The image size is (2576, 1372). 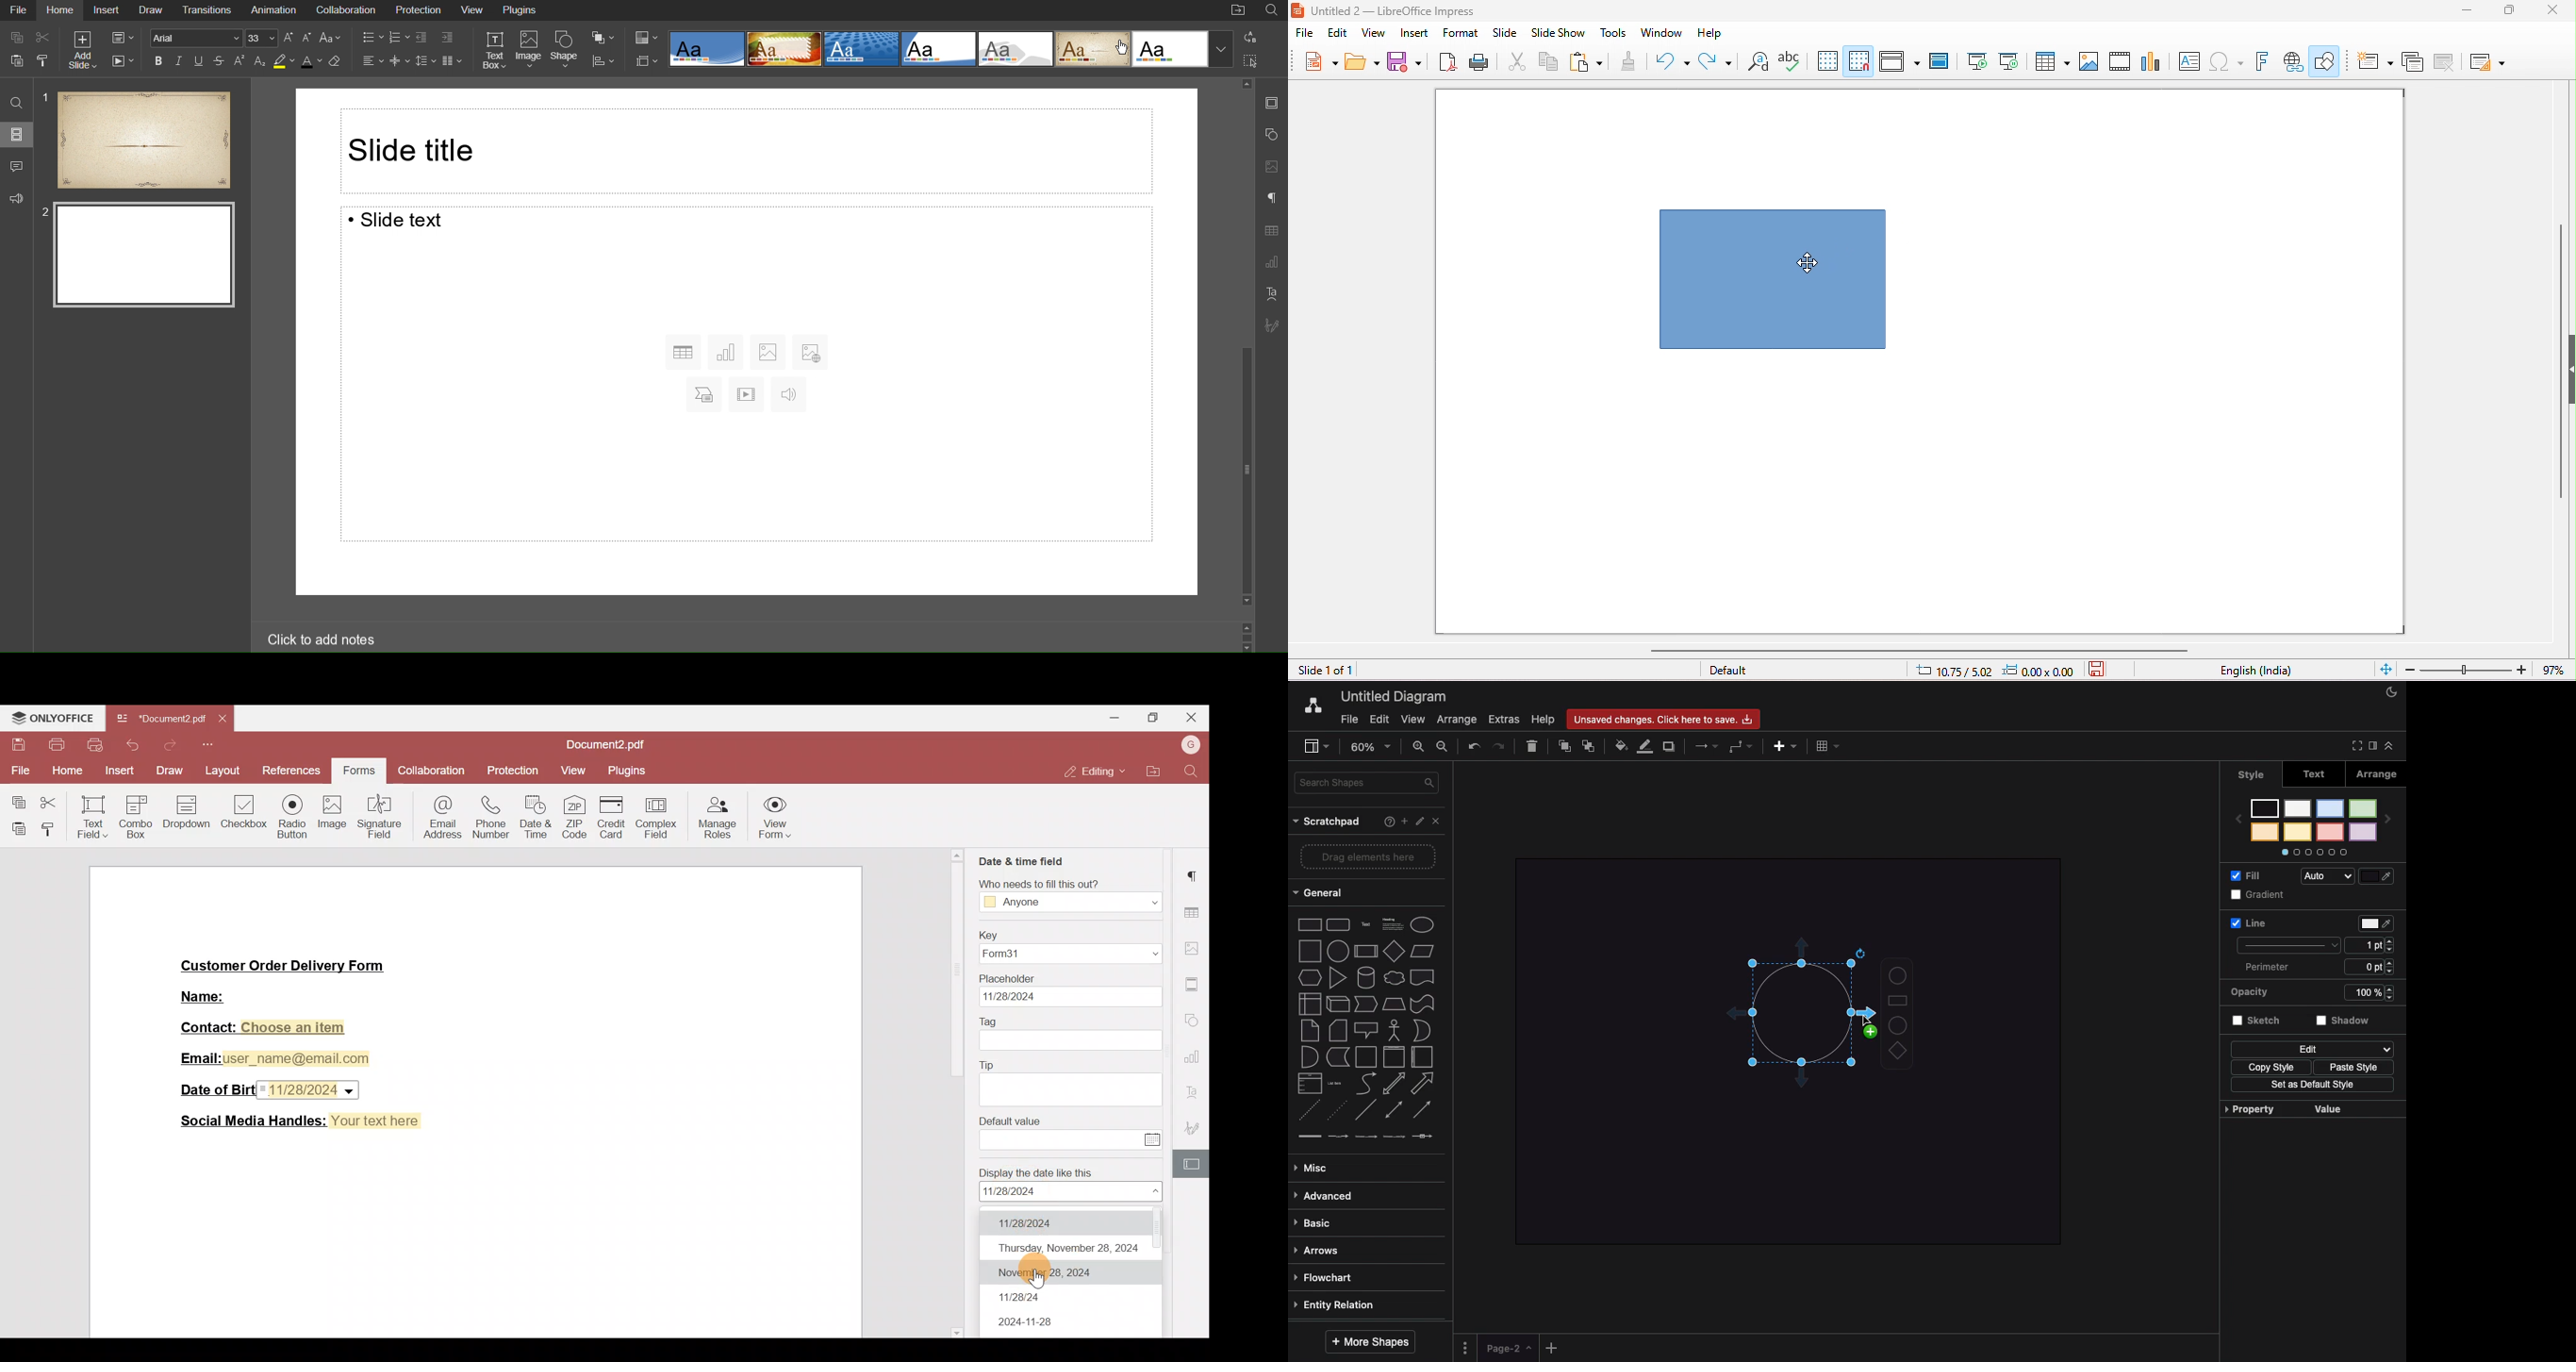 I want to click on Credit card, so click(x=617, y=818).